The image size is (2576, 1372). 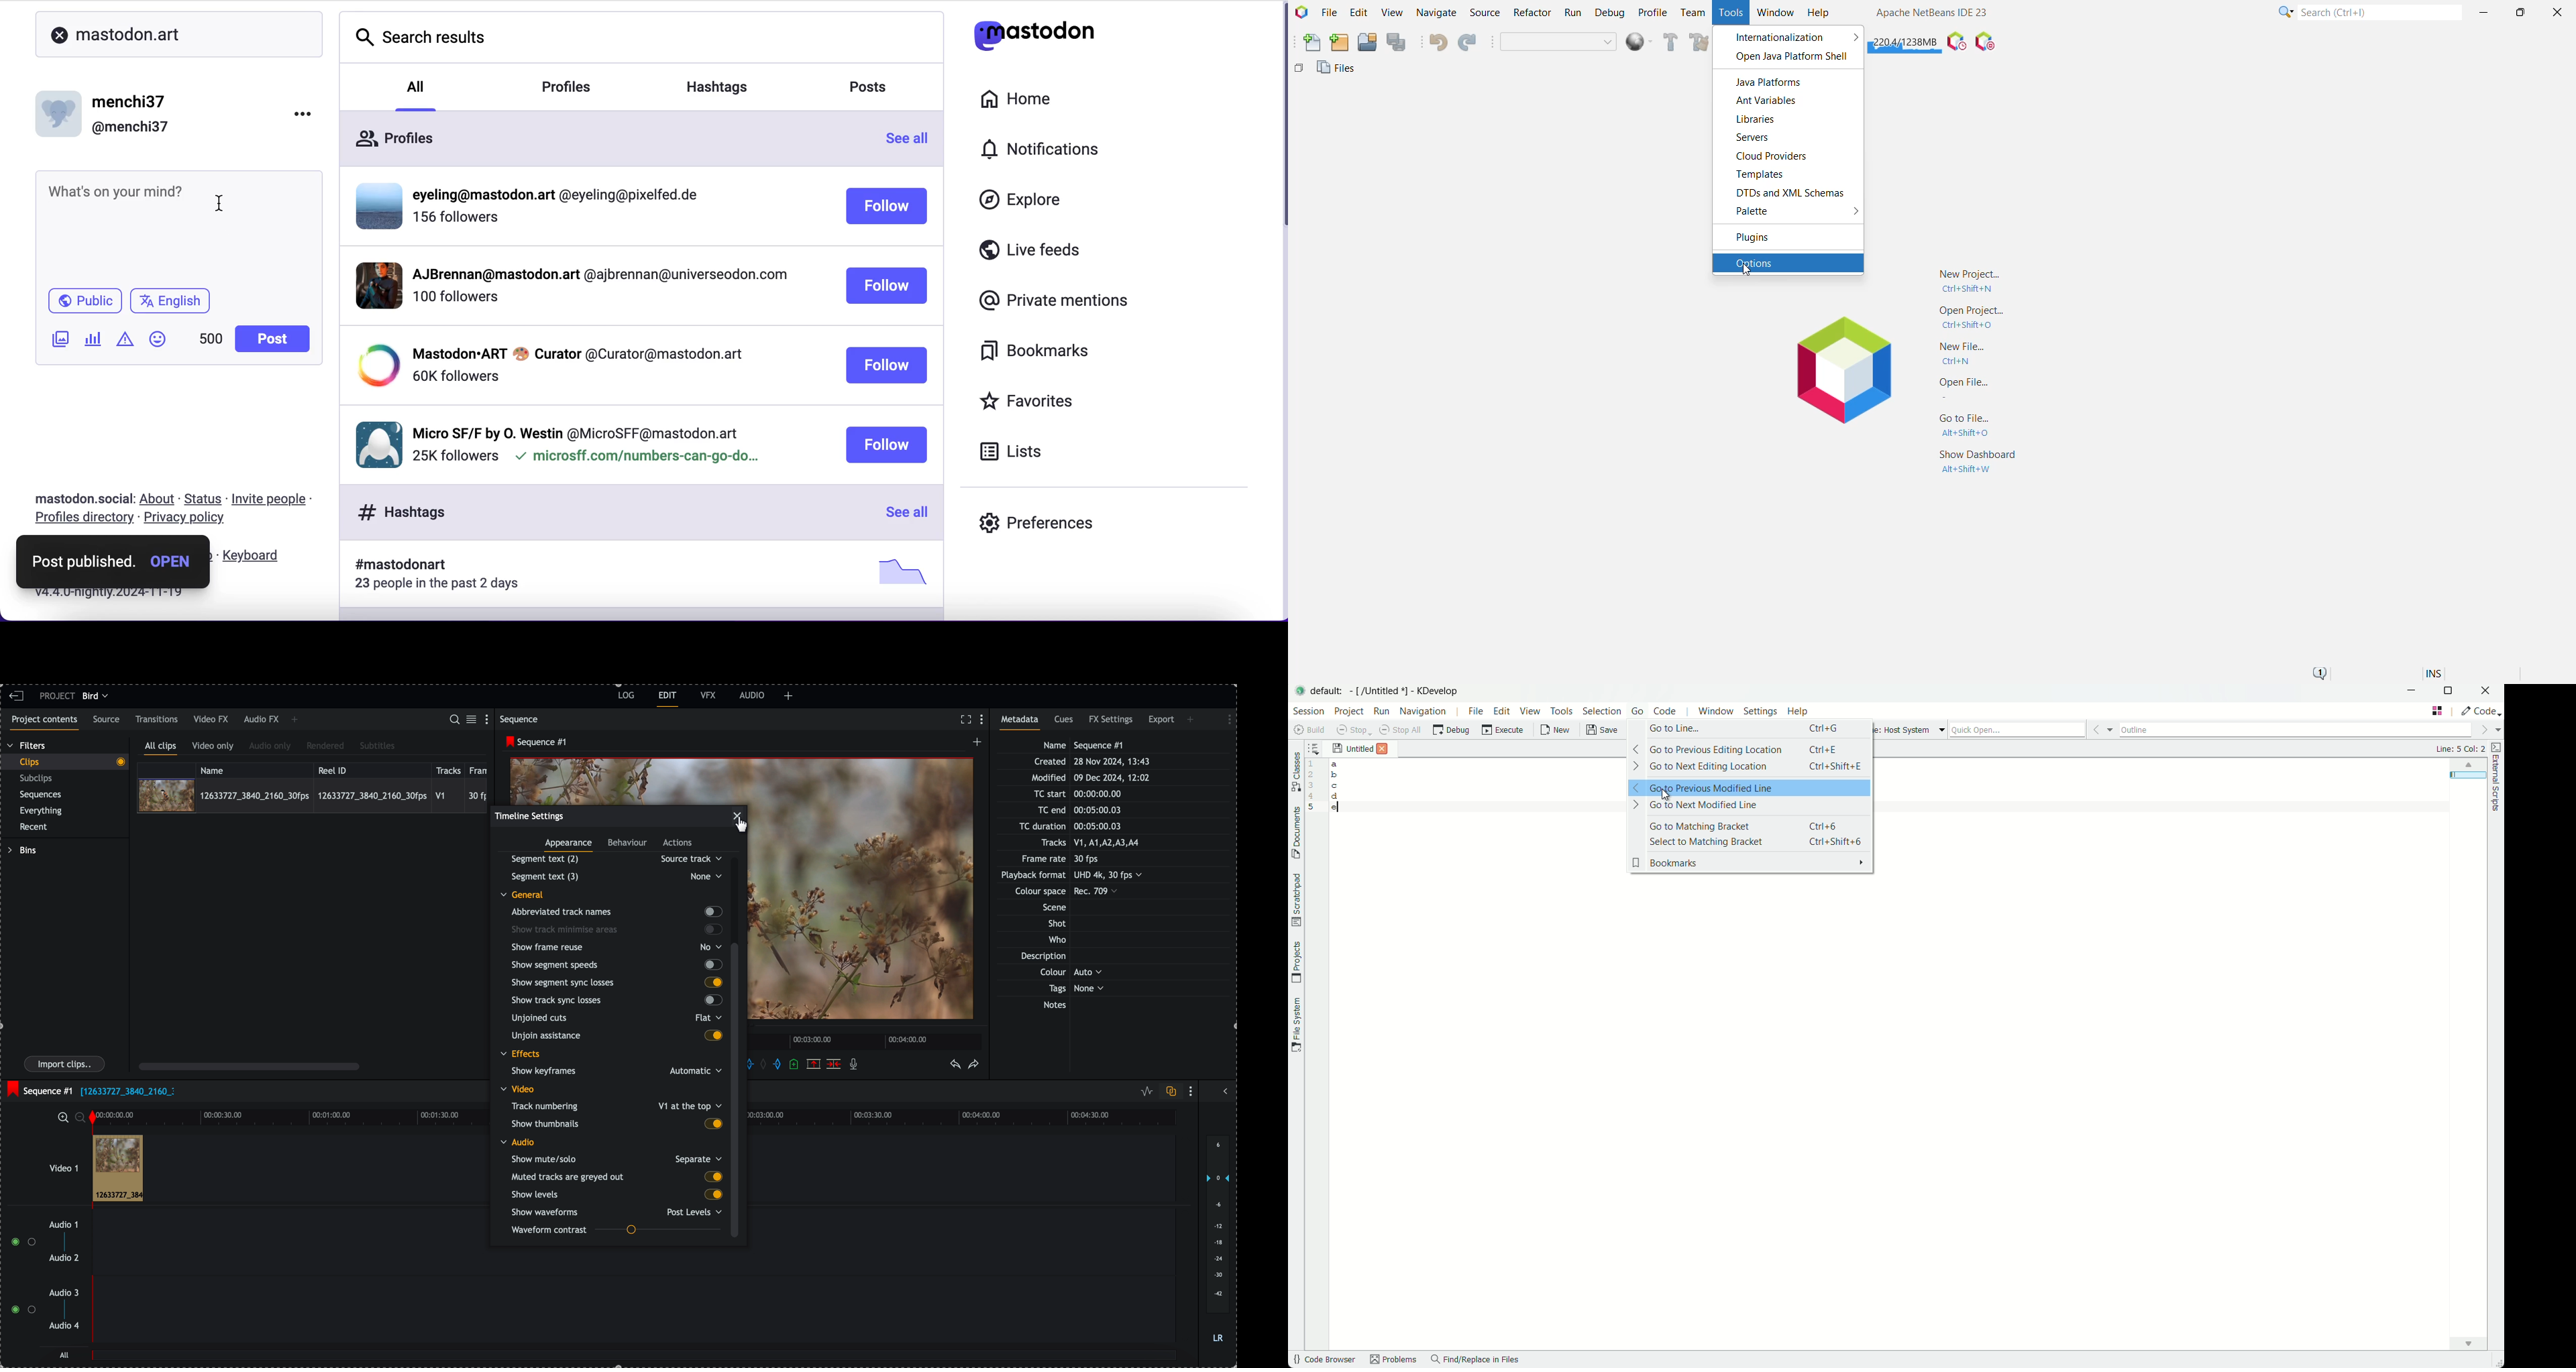 What do you see at coordinates (489, 719) in the screenshot?
I see `show settings menu` at bounding box center [489, 719].